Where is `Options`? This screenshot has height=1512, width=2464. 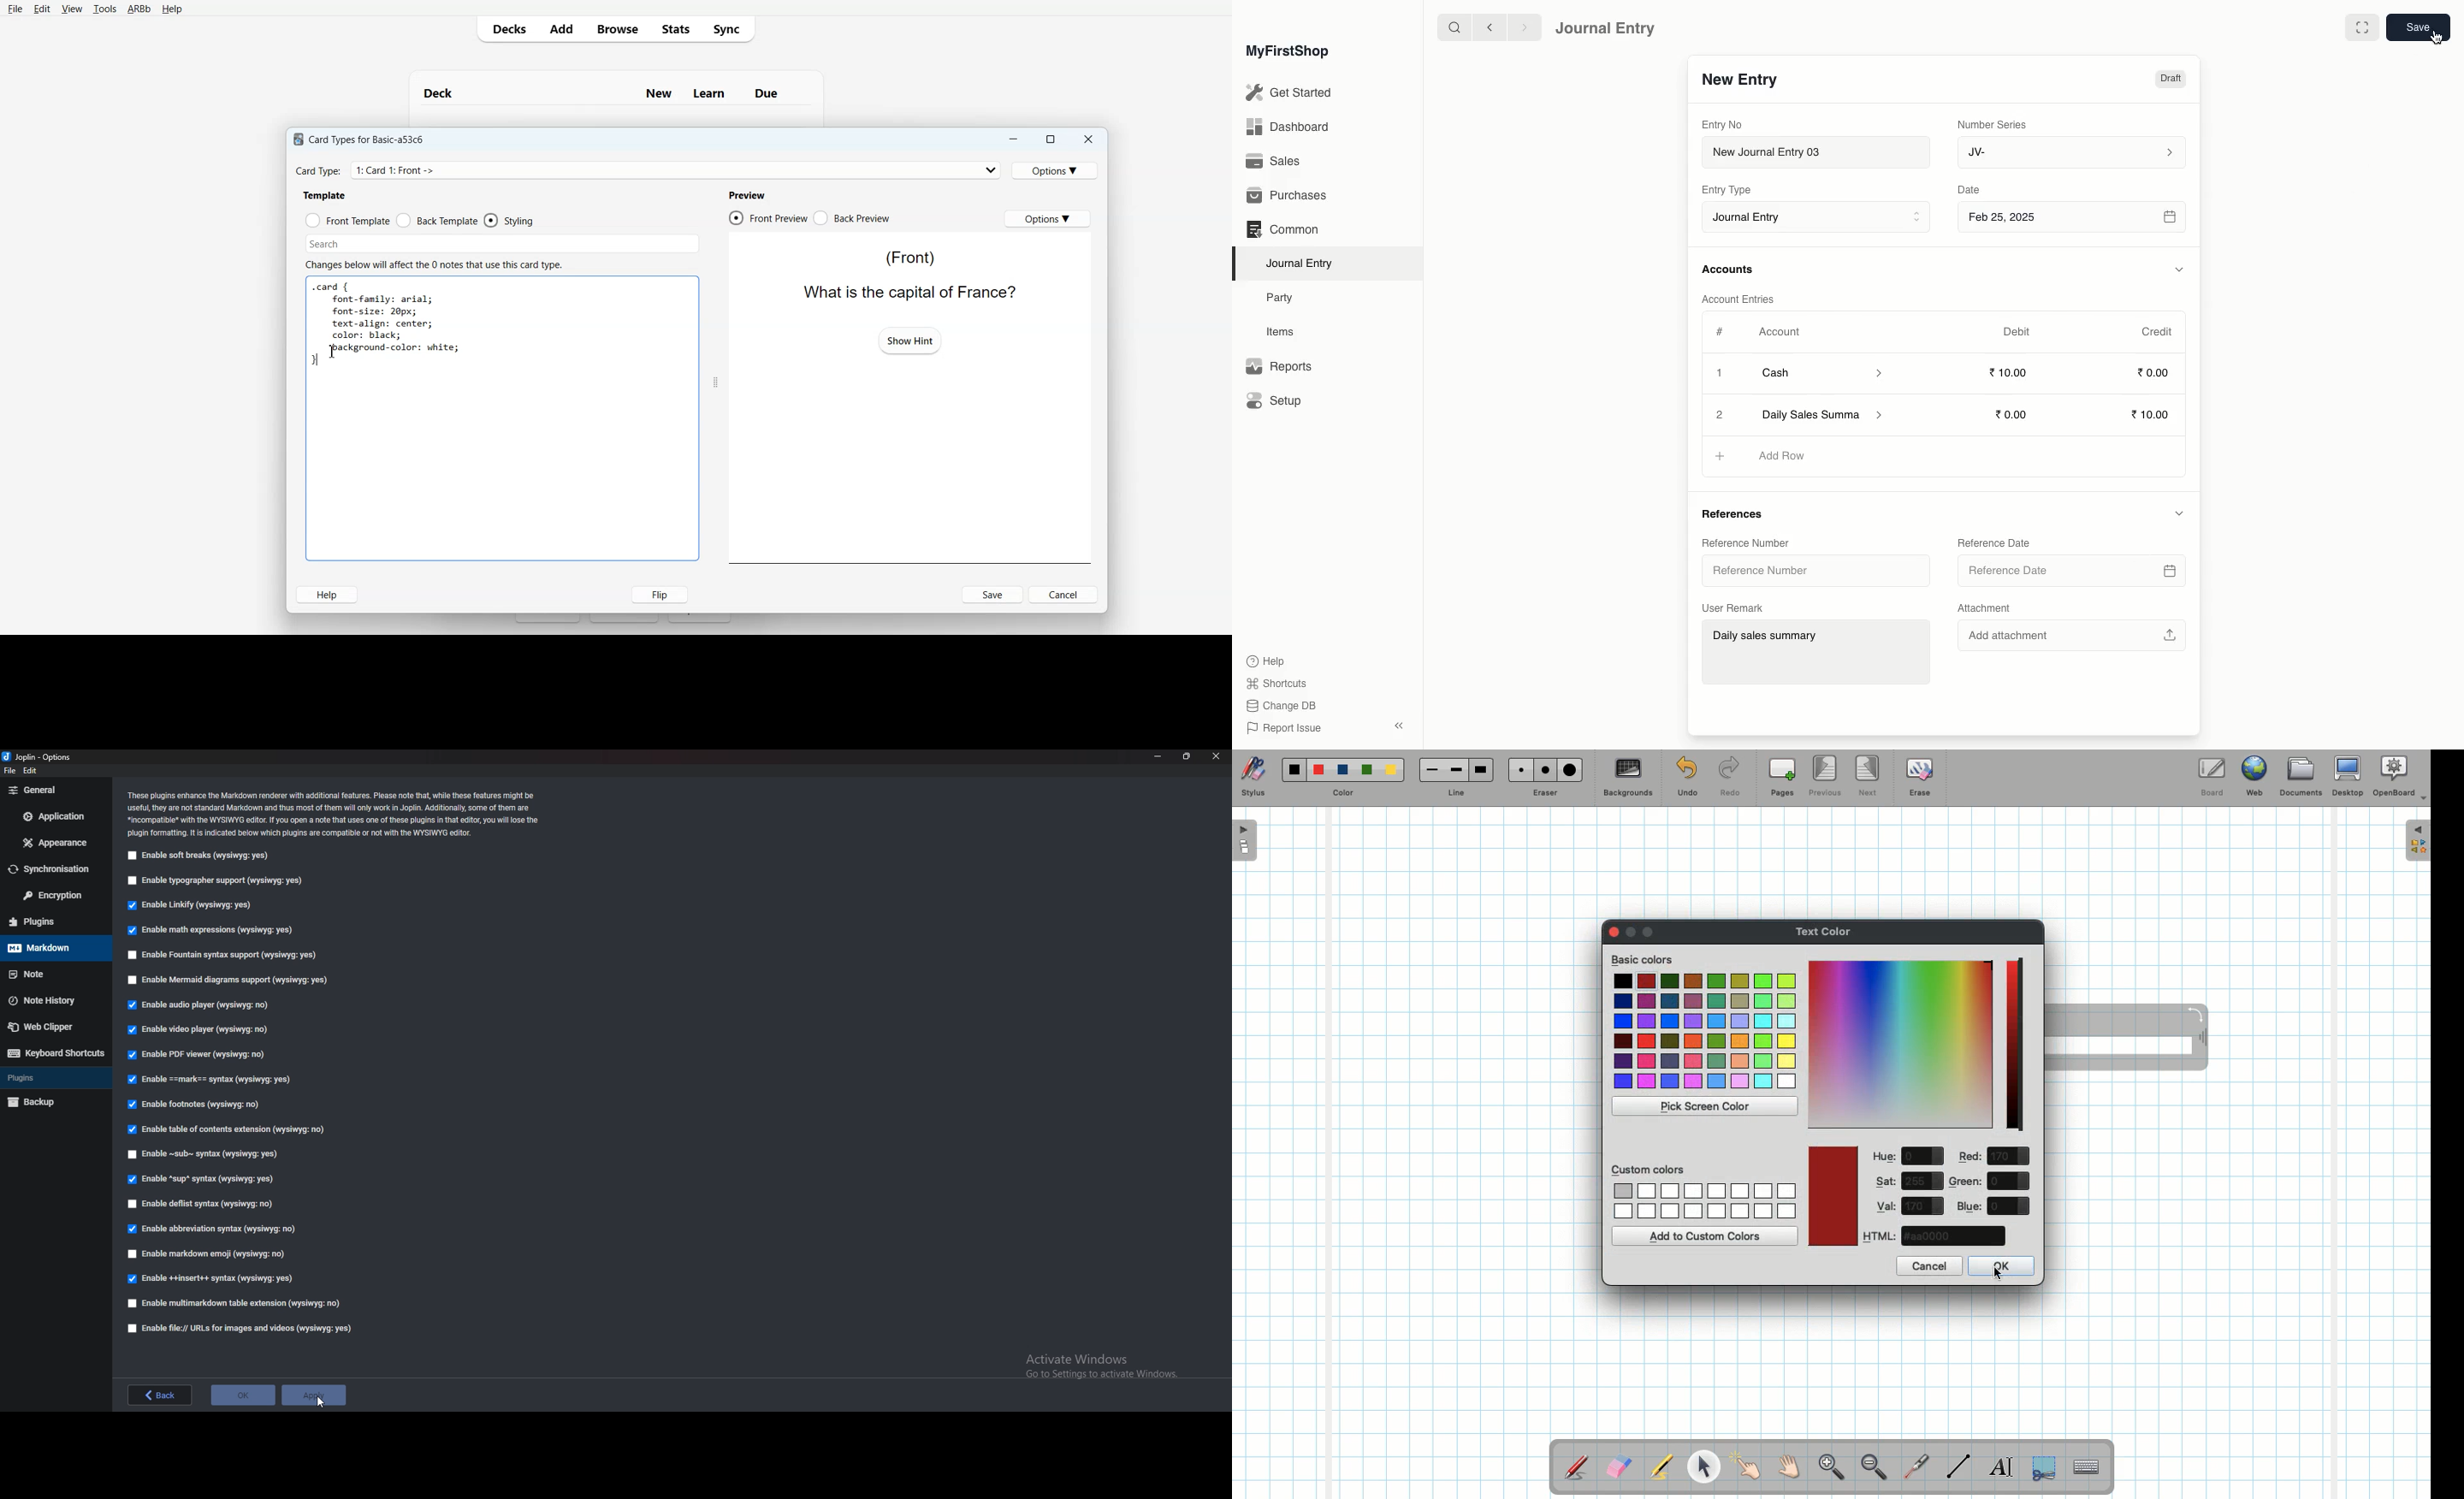 Options is located at coordinates (1047, 218).